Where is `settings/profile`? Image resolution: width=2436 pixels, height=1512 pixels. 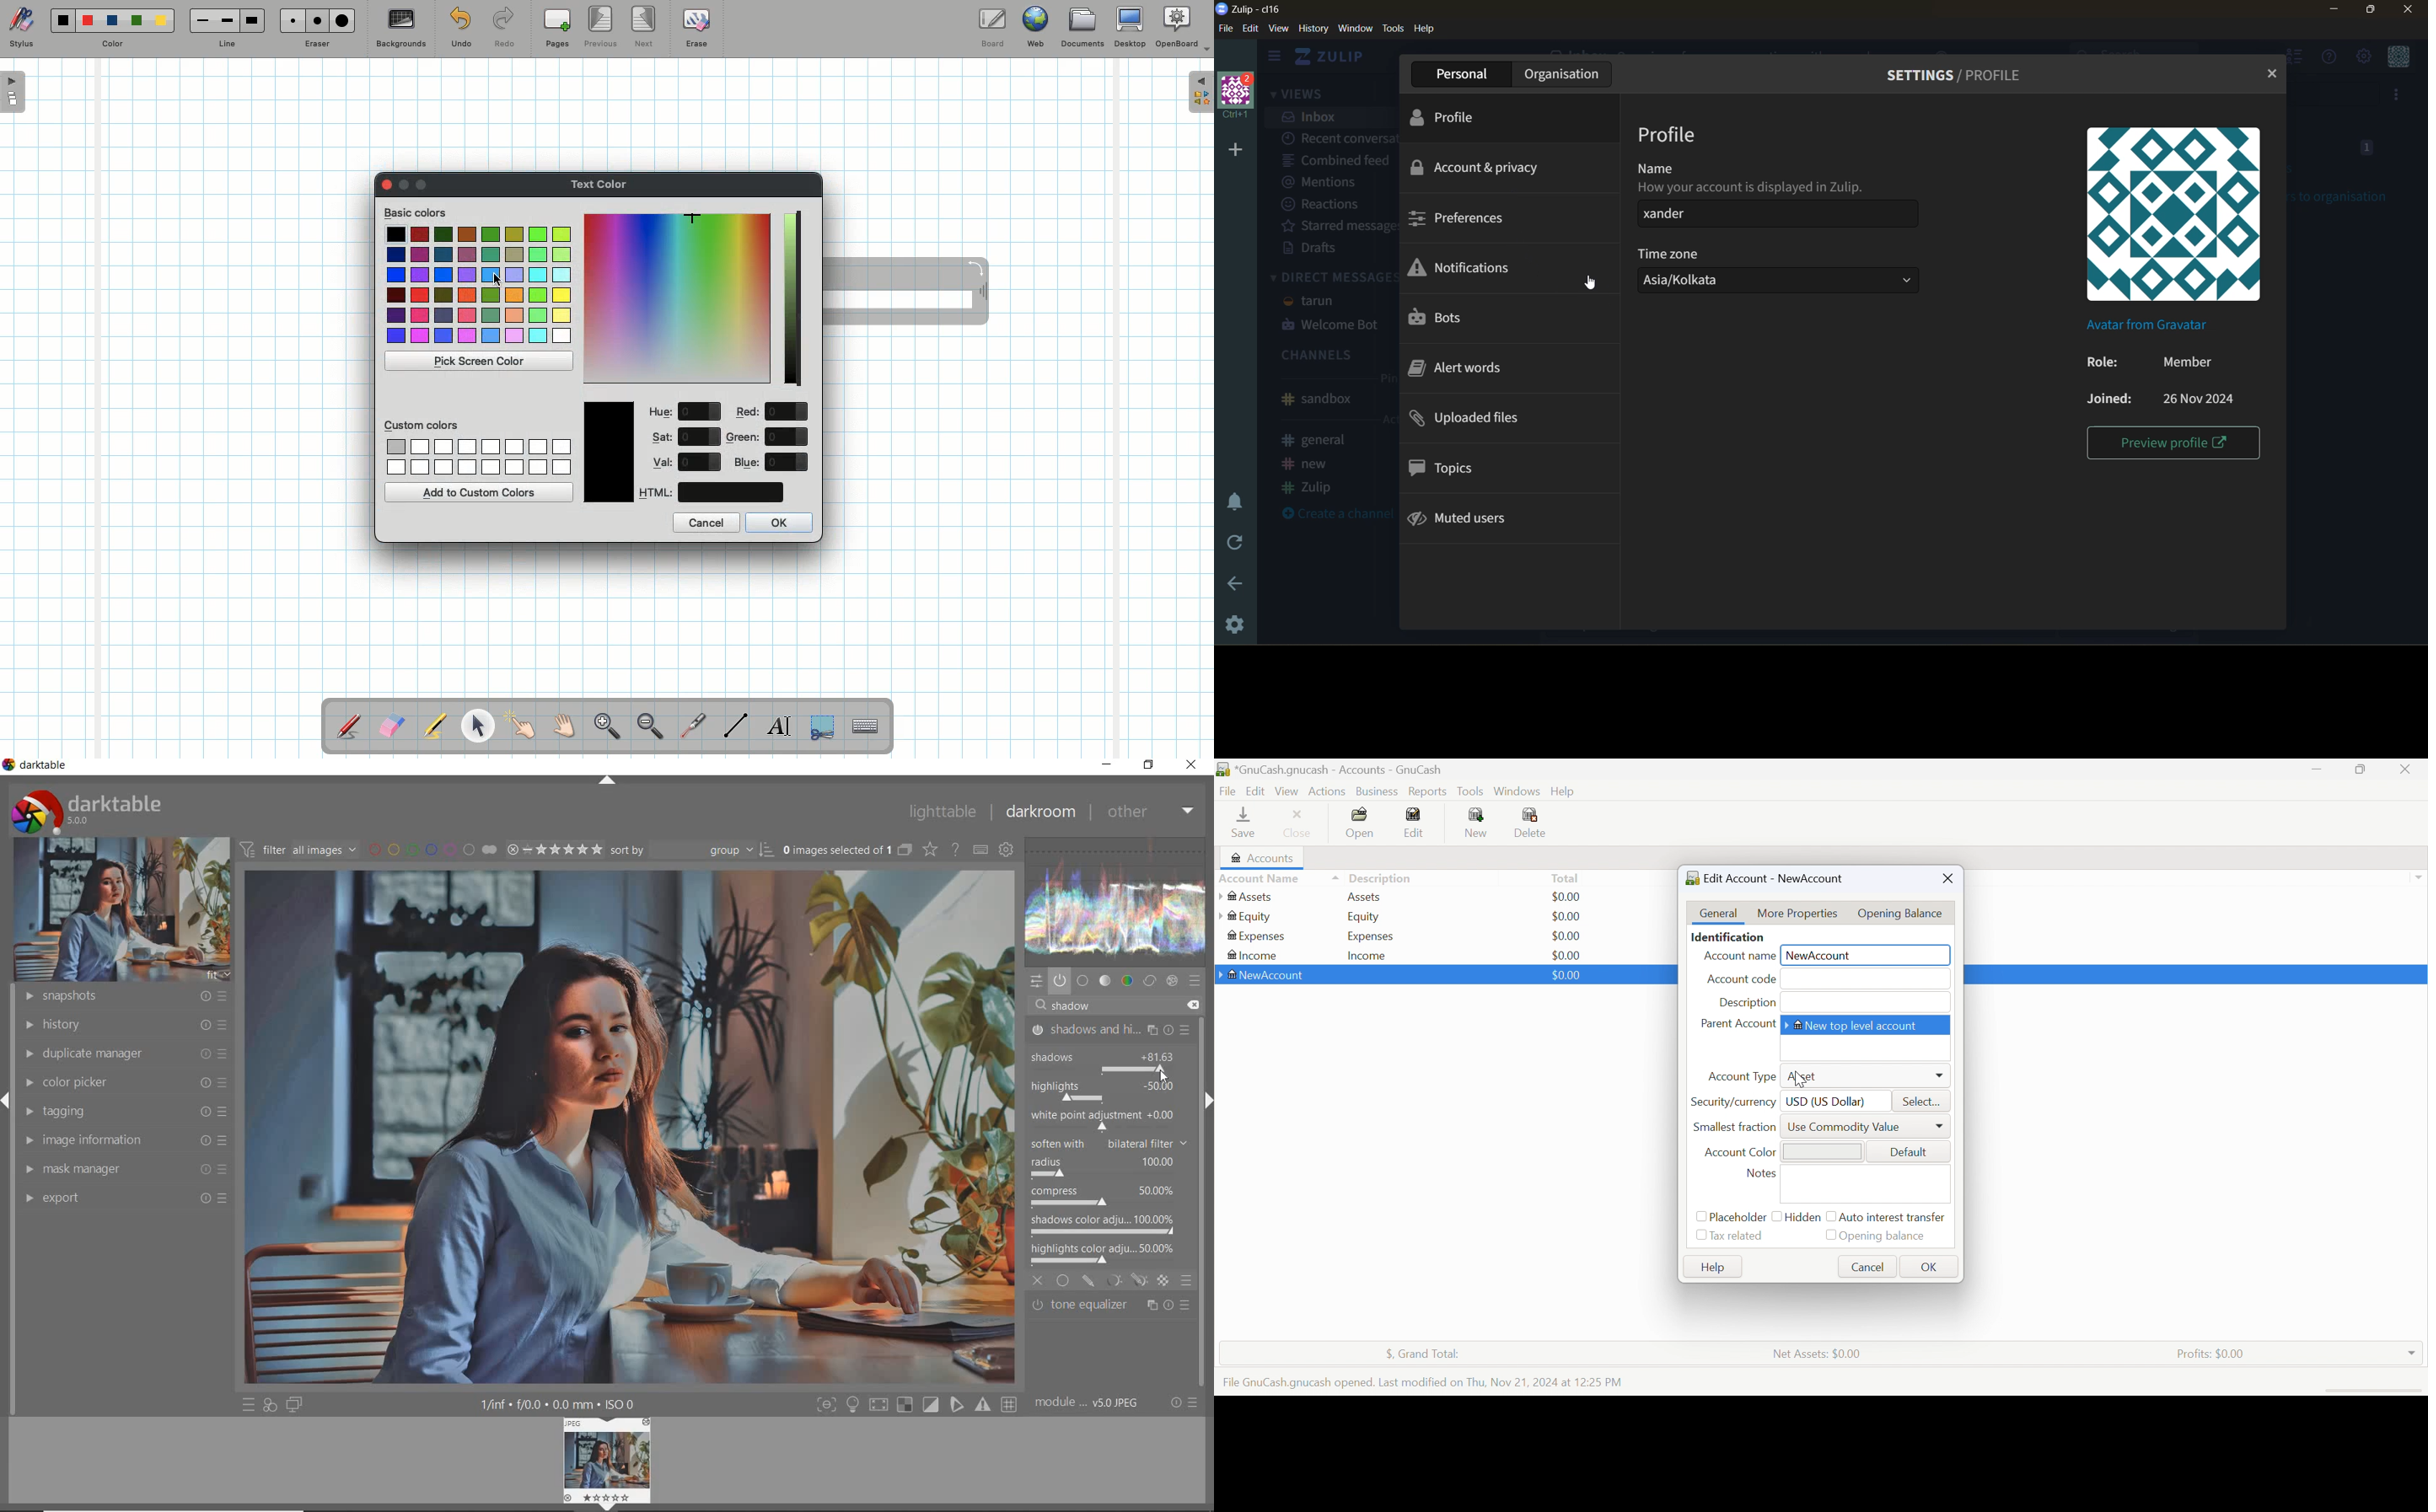
settings/profile is located at coordinates (1953, 76).